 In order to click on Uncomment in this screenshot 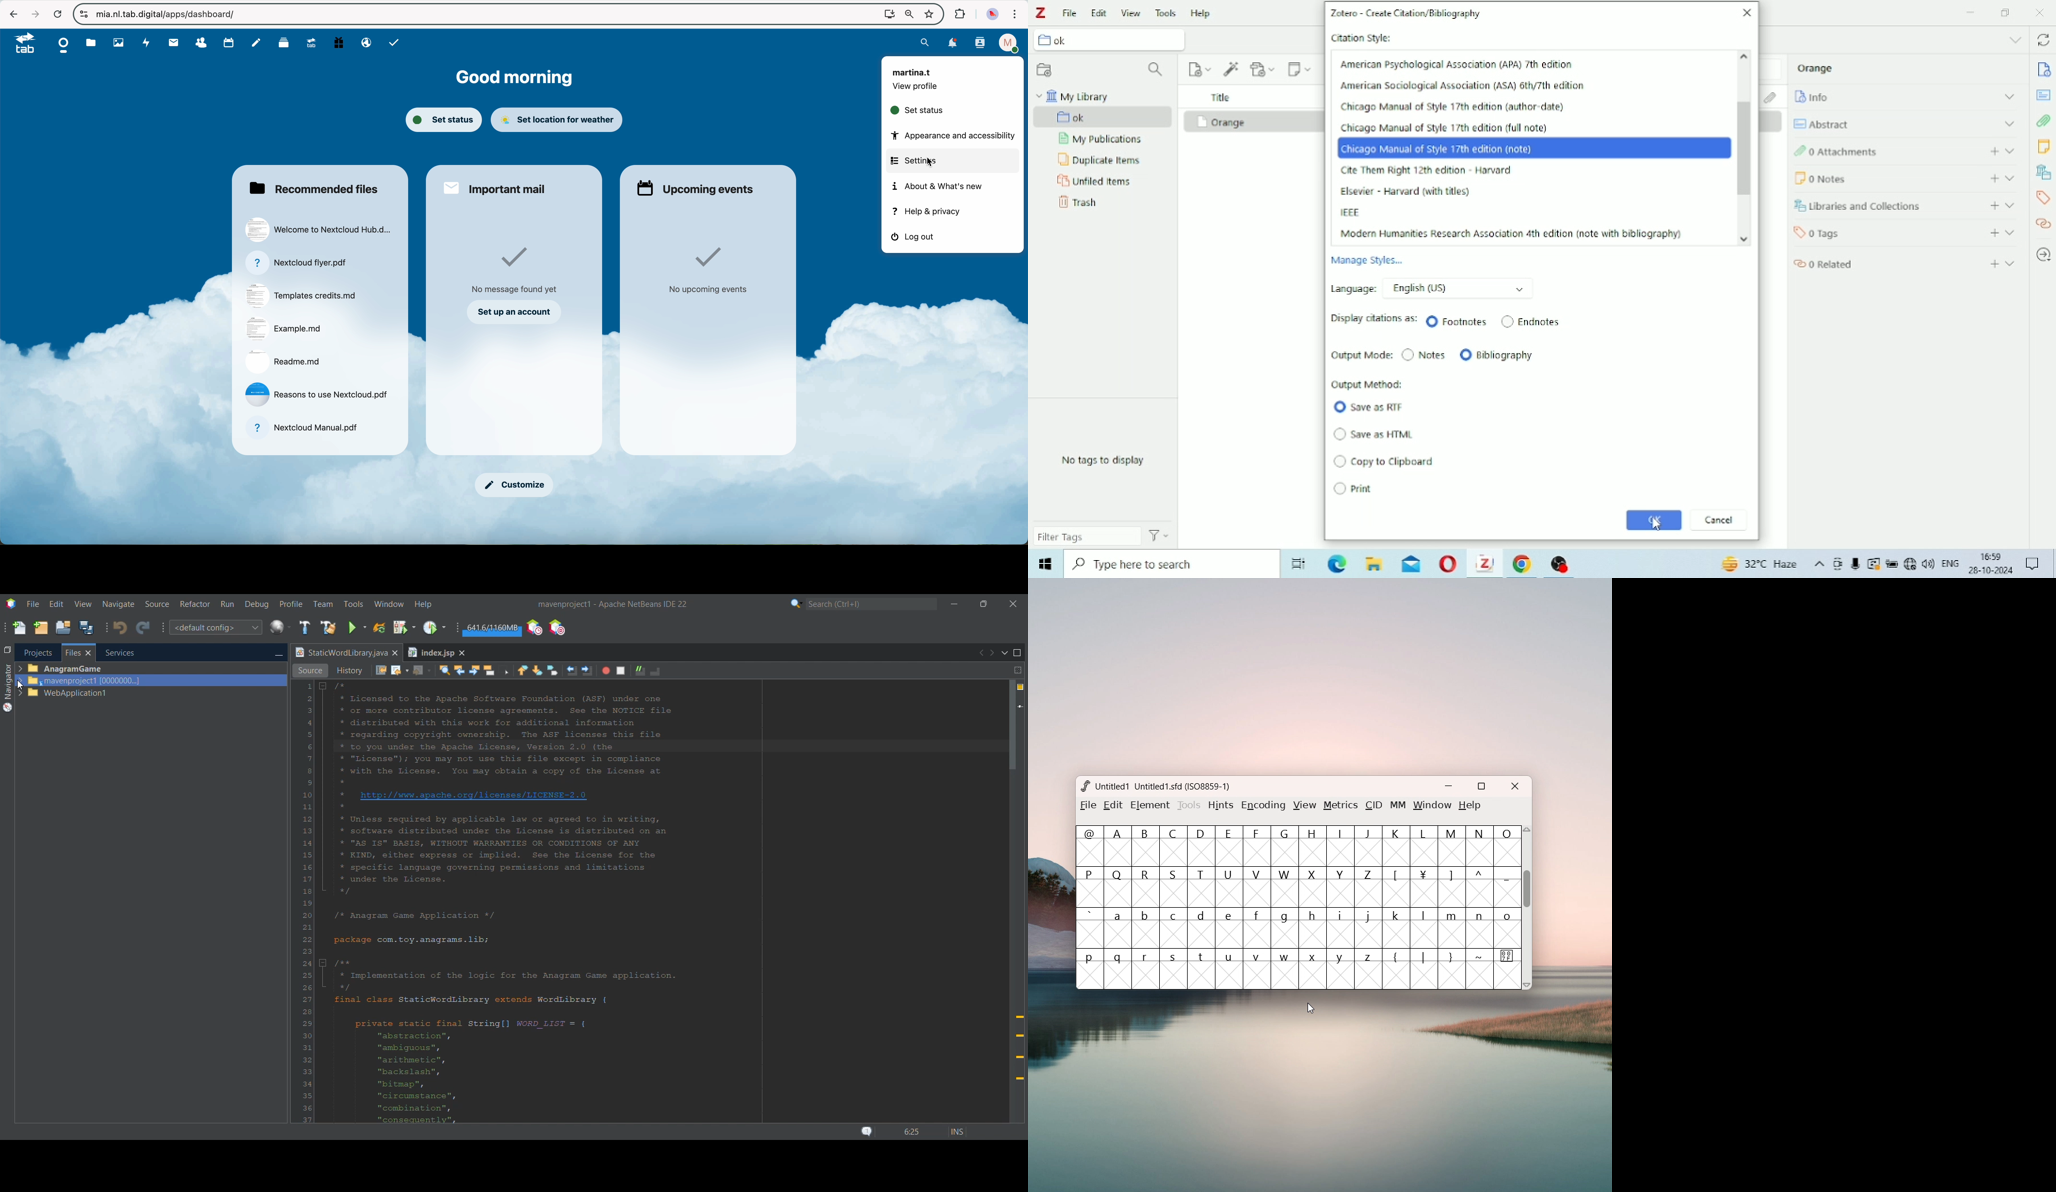, I will do `click(655, 671)`.